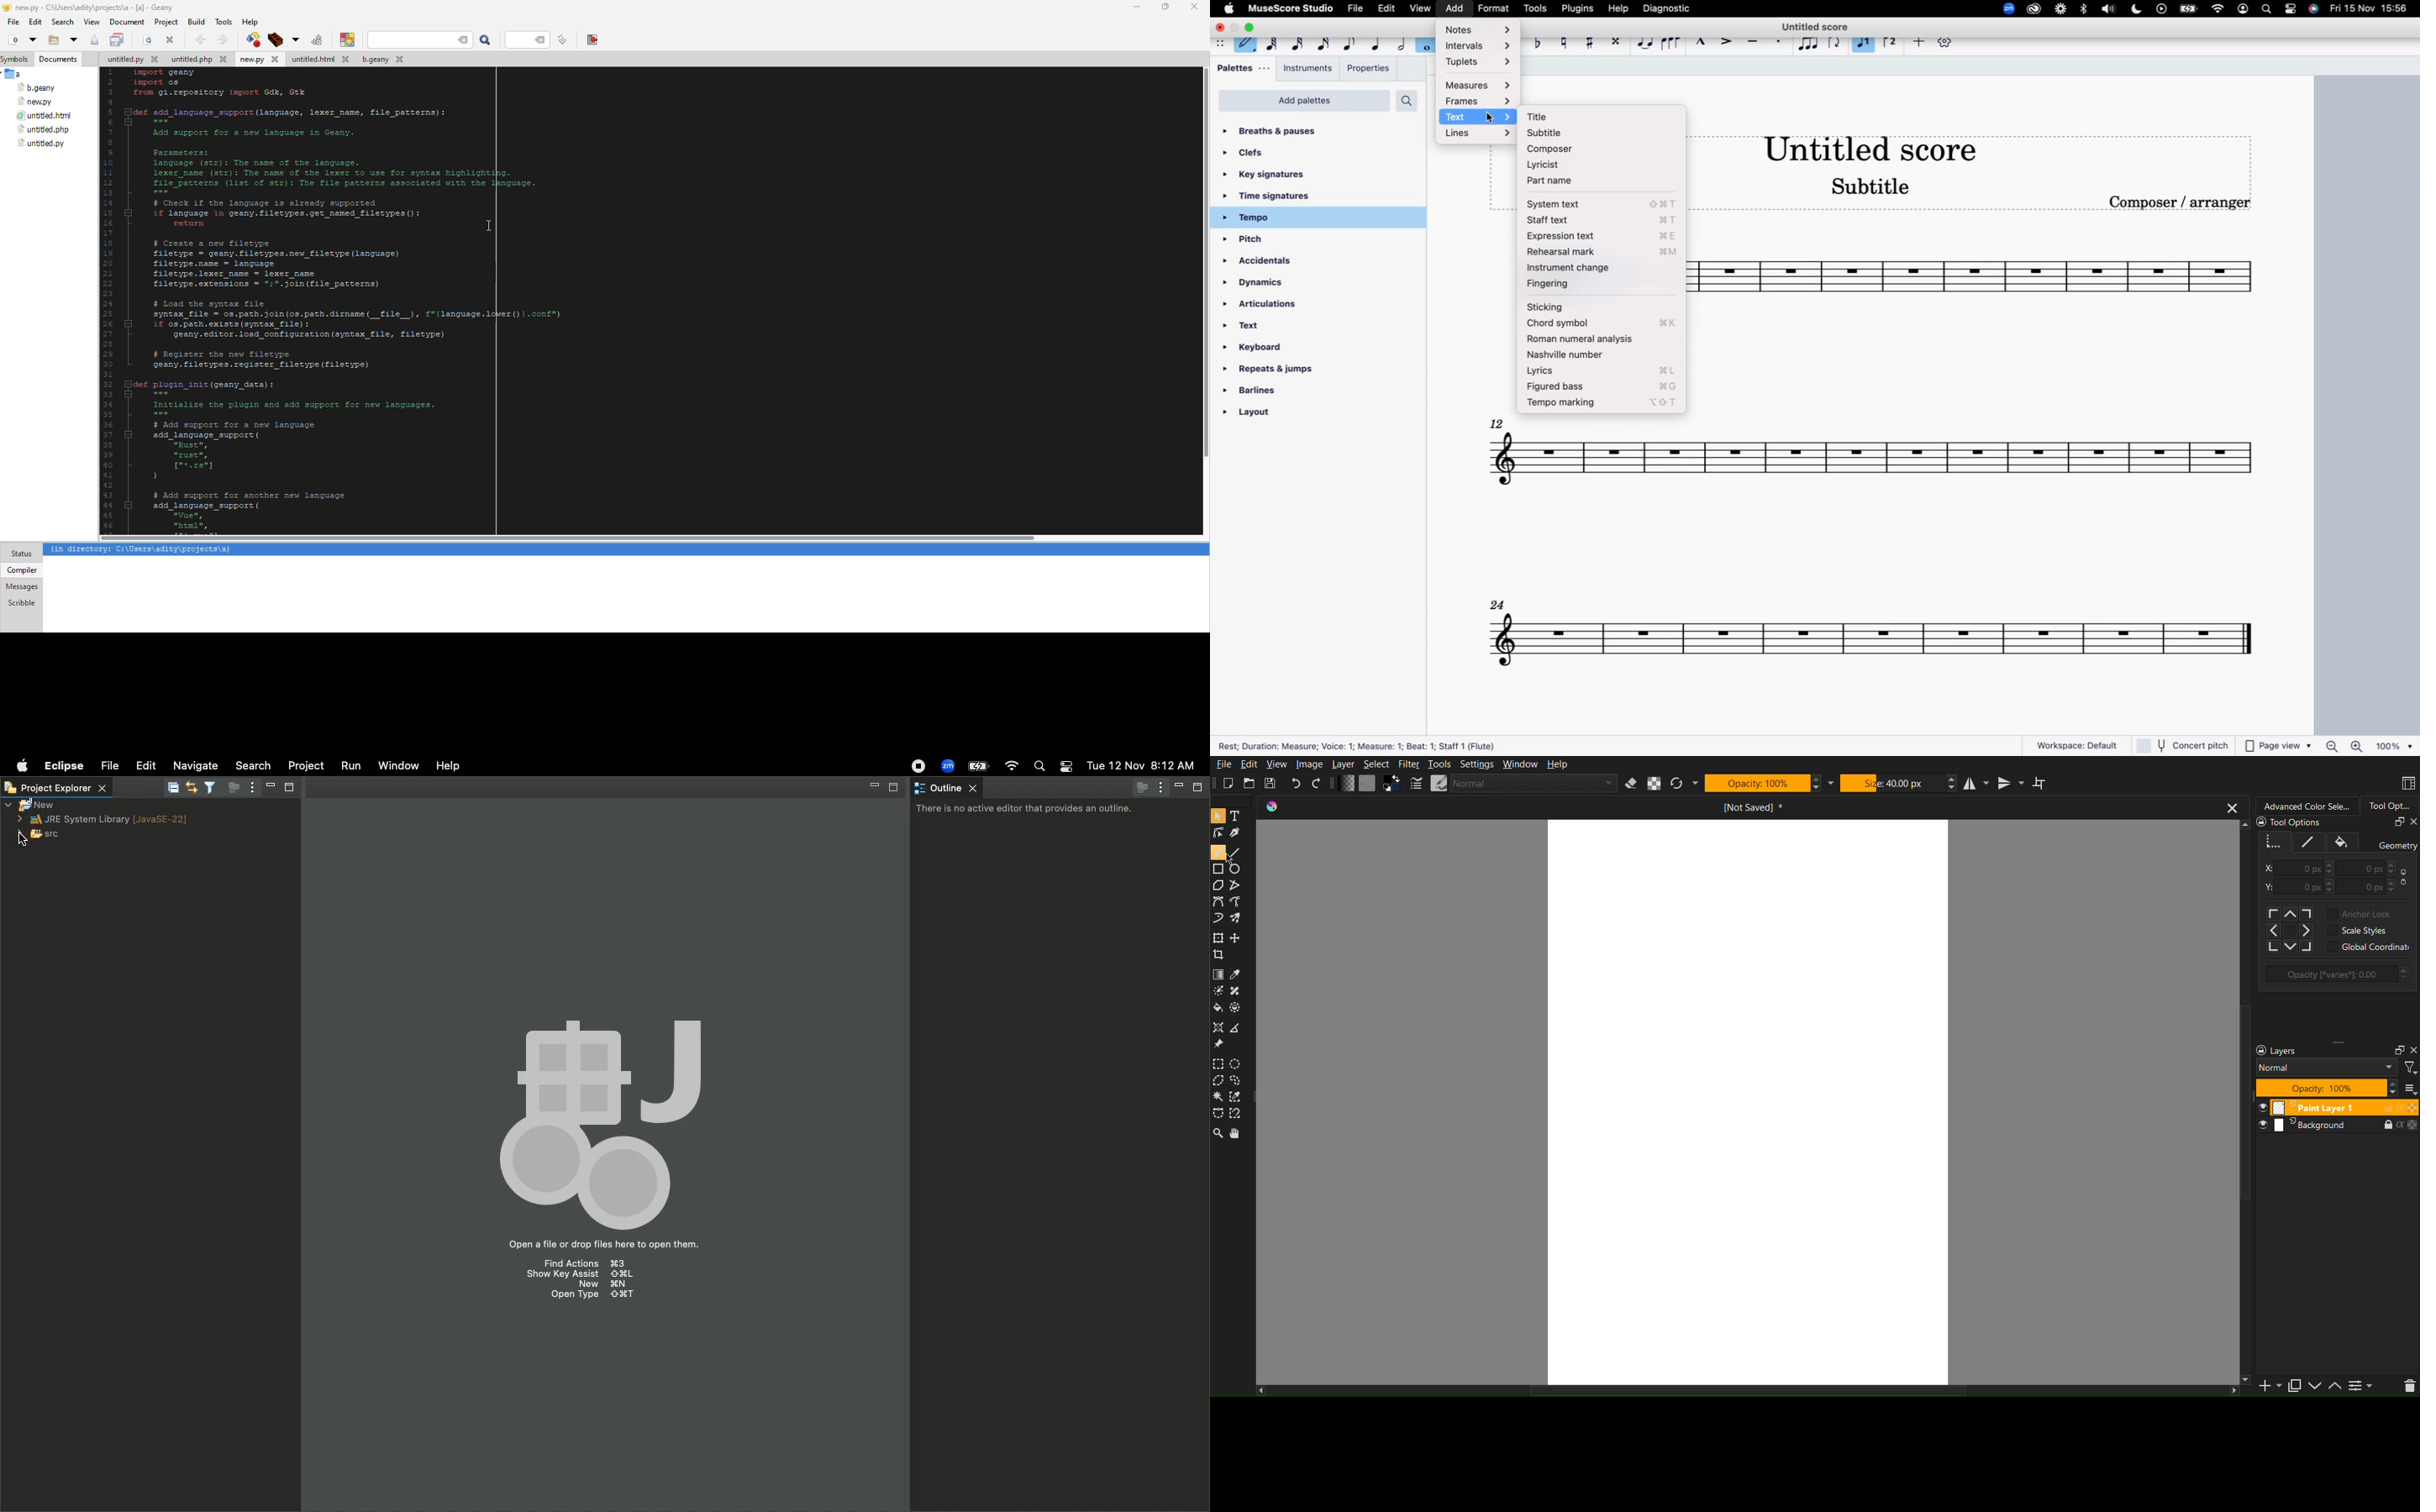 This screenshot has height=1512, width=2436. I want to click on Open, so click(1250, 782).